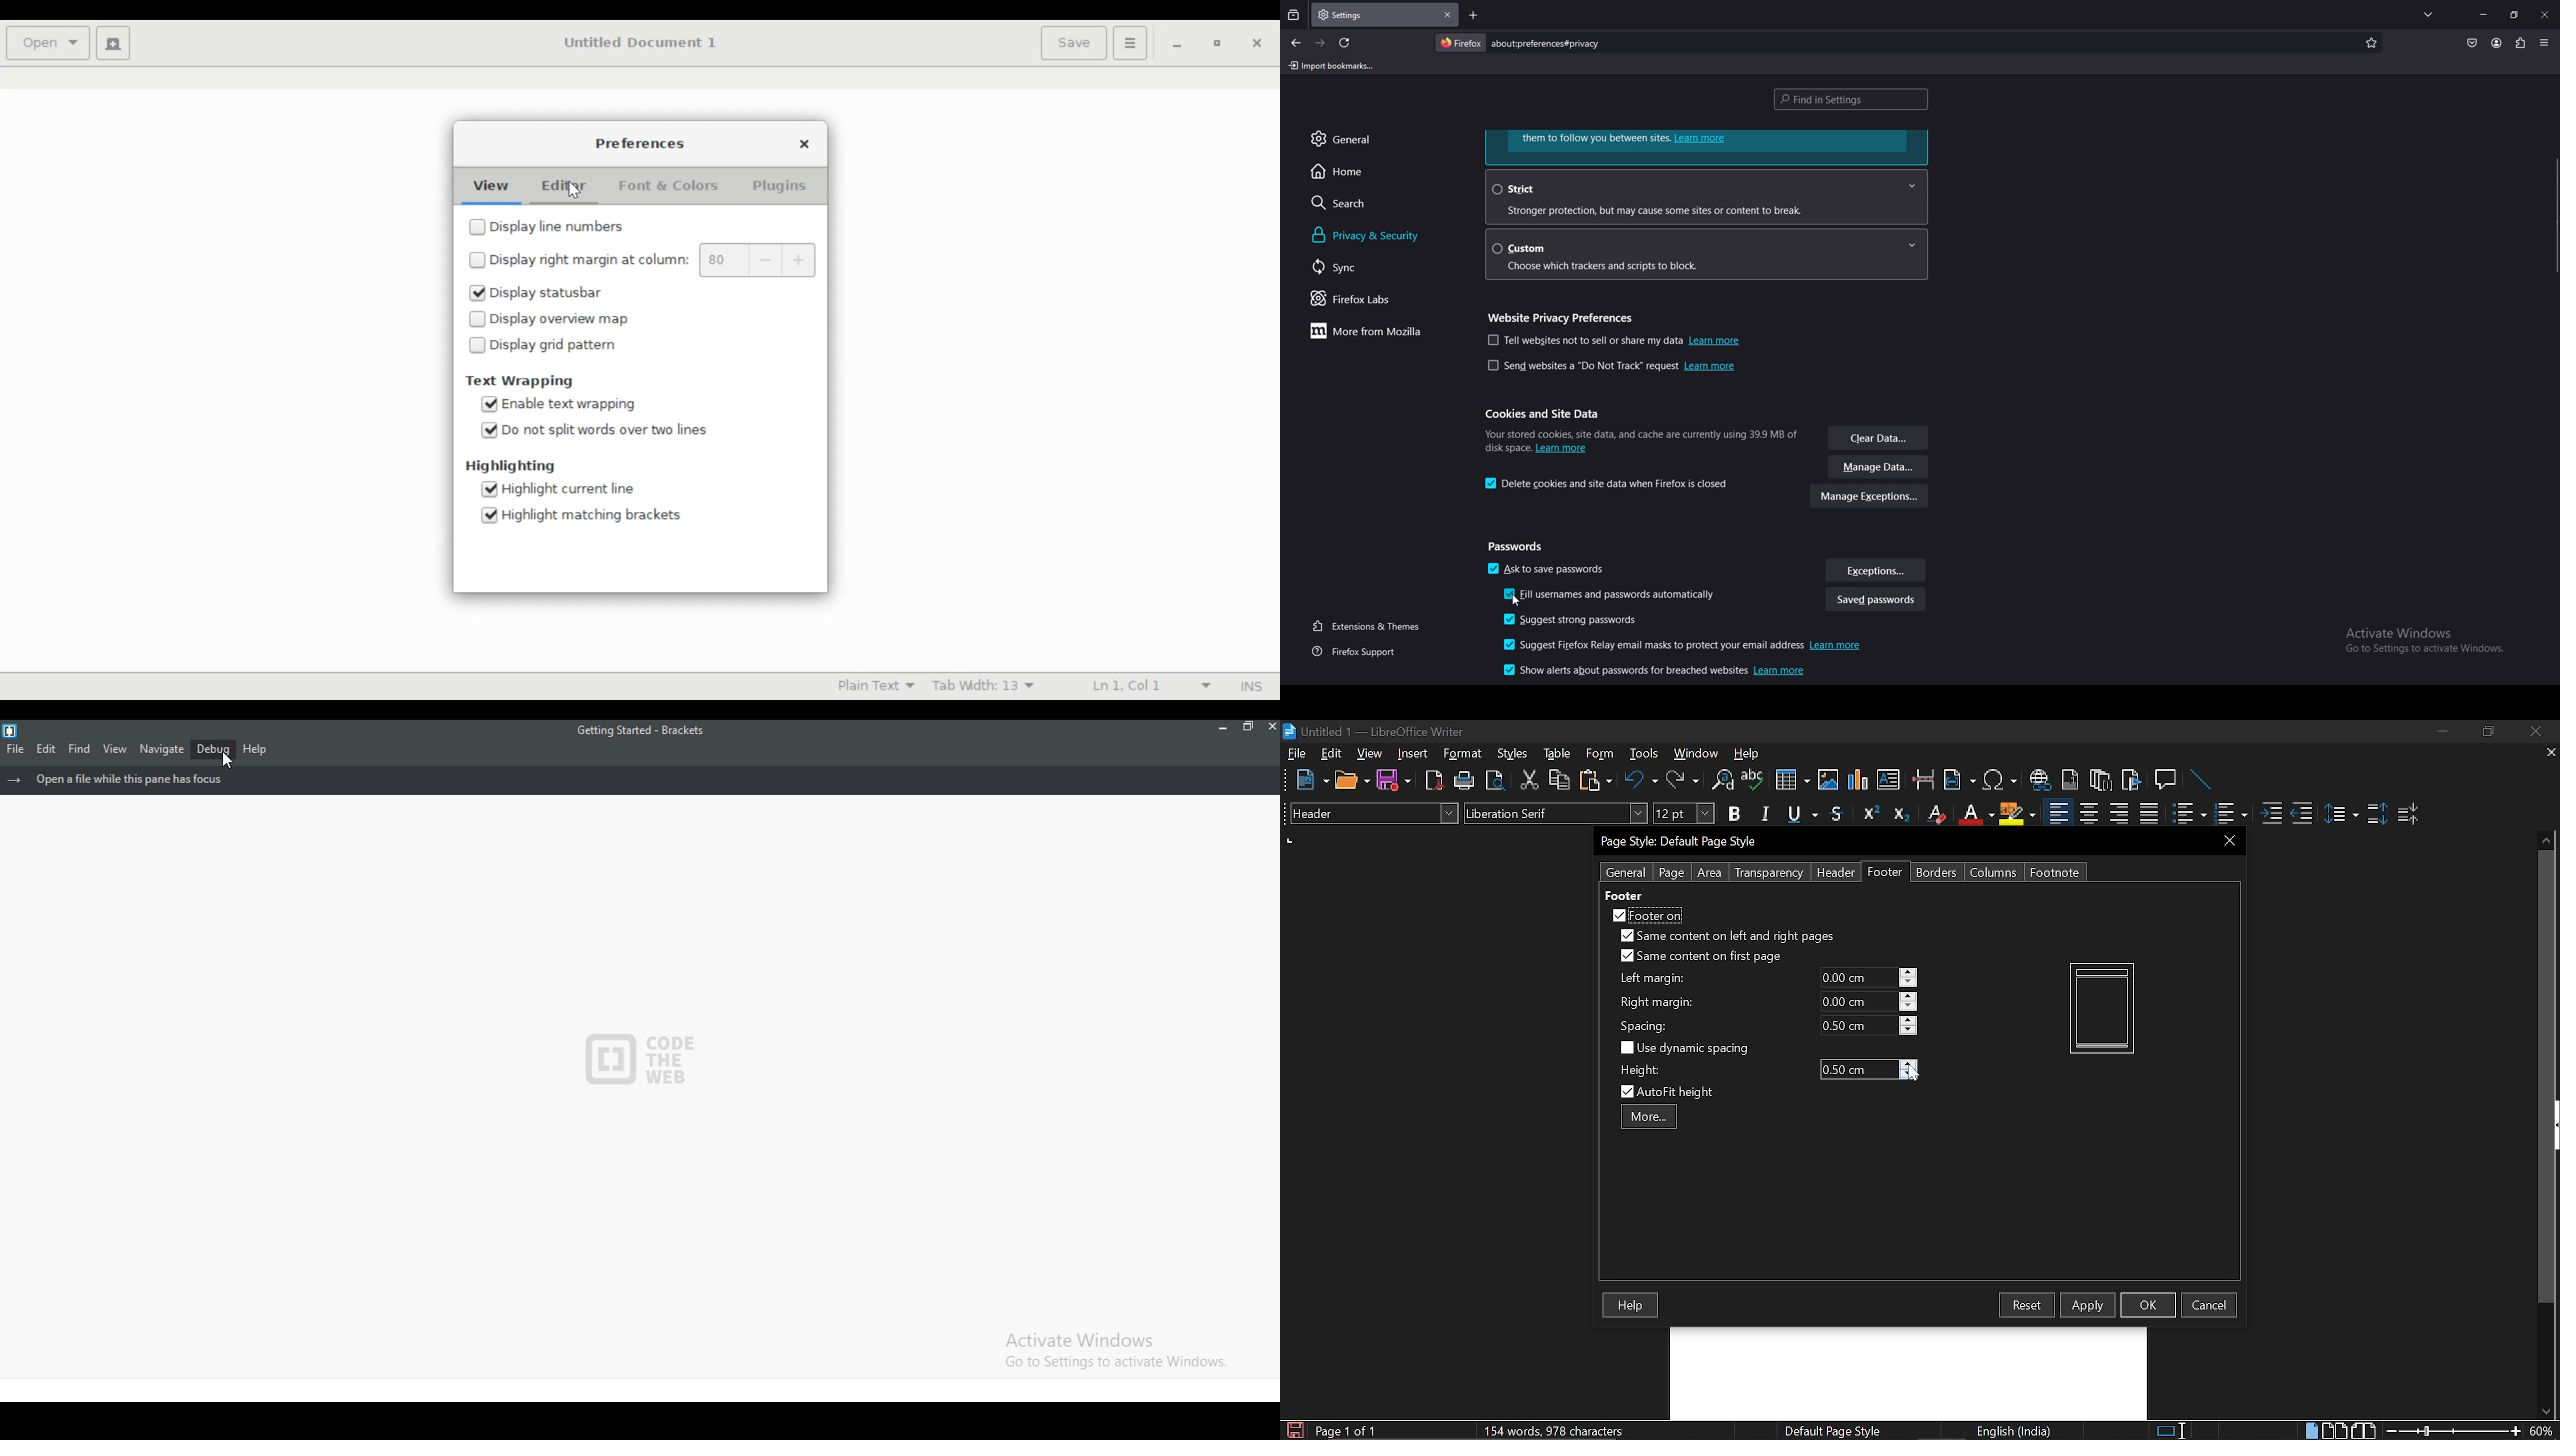 This screenshot has width=2576, height=1456. What do you see at coordinates (1858, 780) in the screenshot?
I see `insert diagram` at bounding box center [1858, 780].